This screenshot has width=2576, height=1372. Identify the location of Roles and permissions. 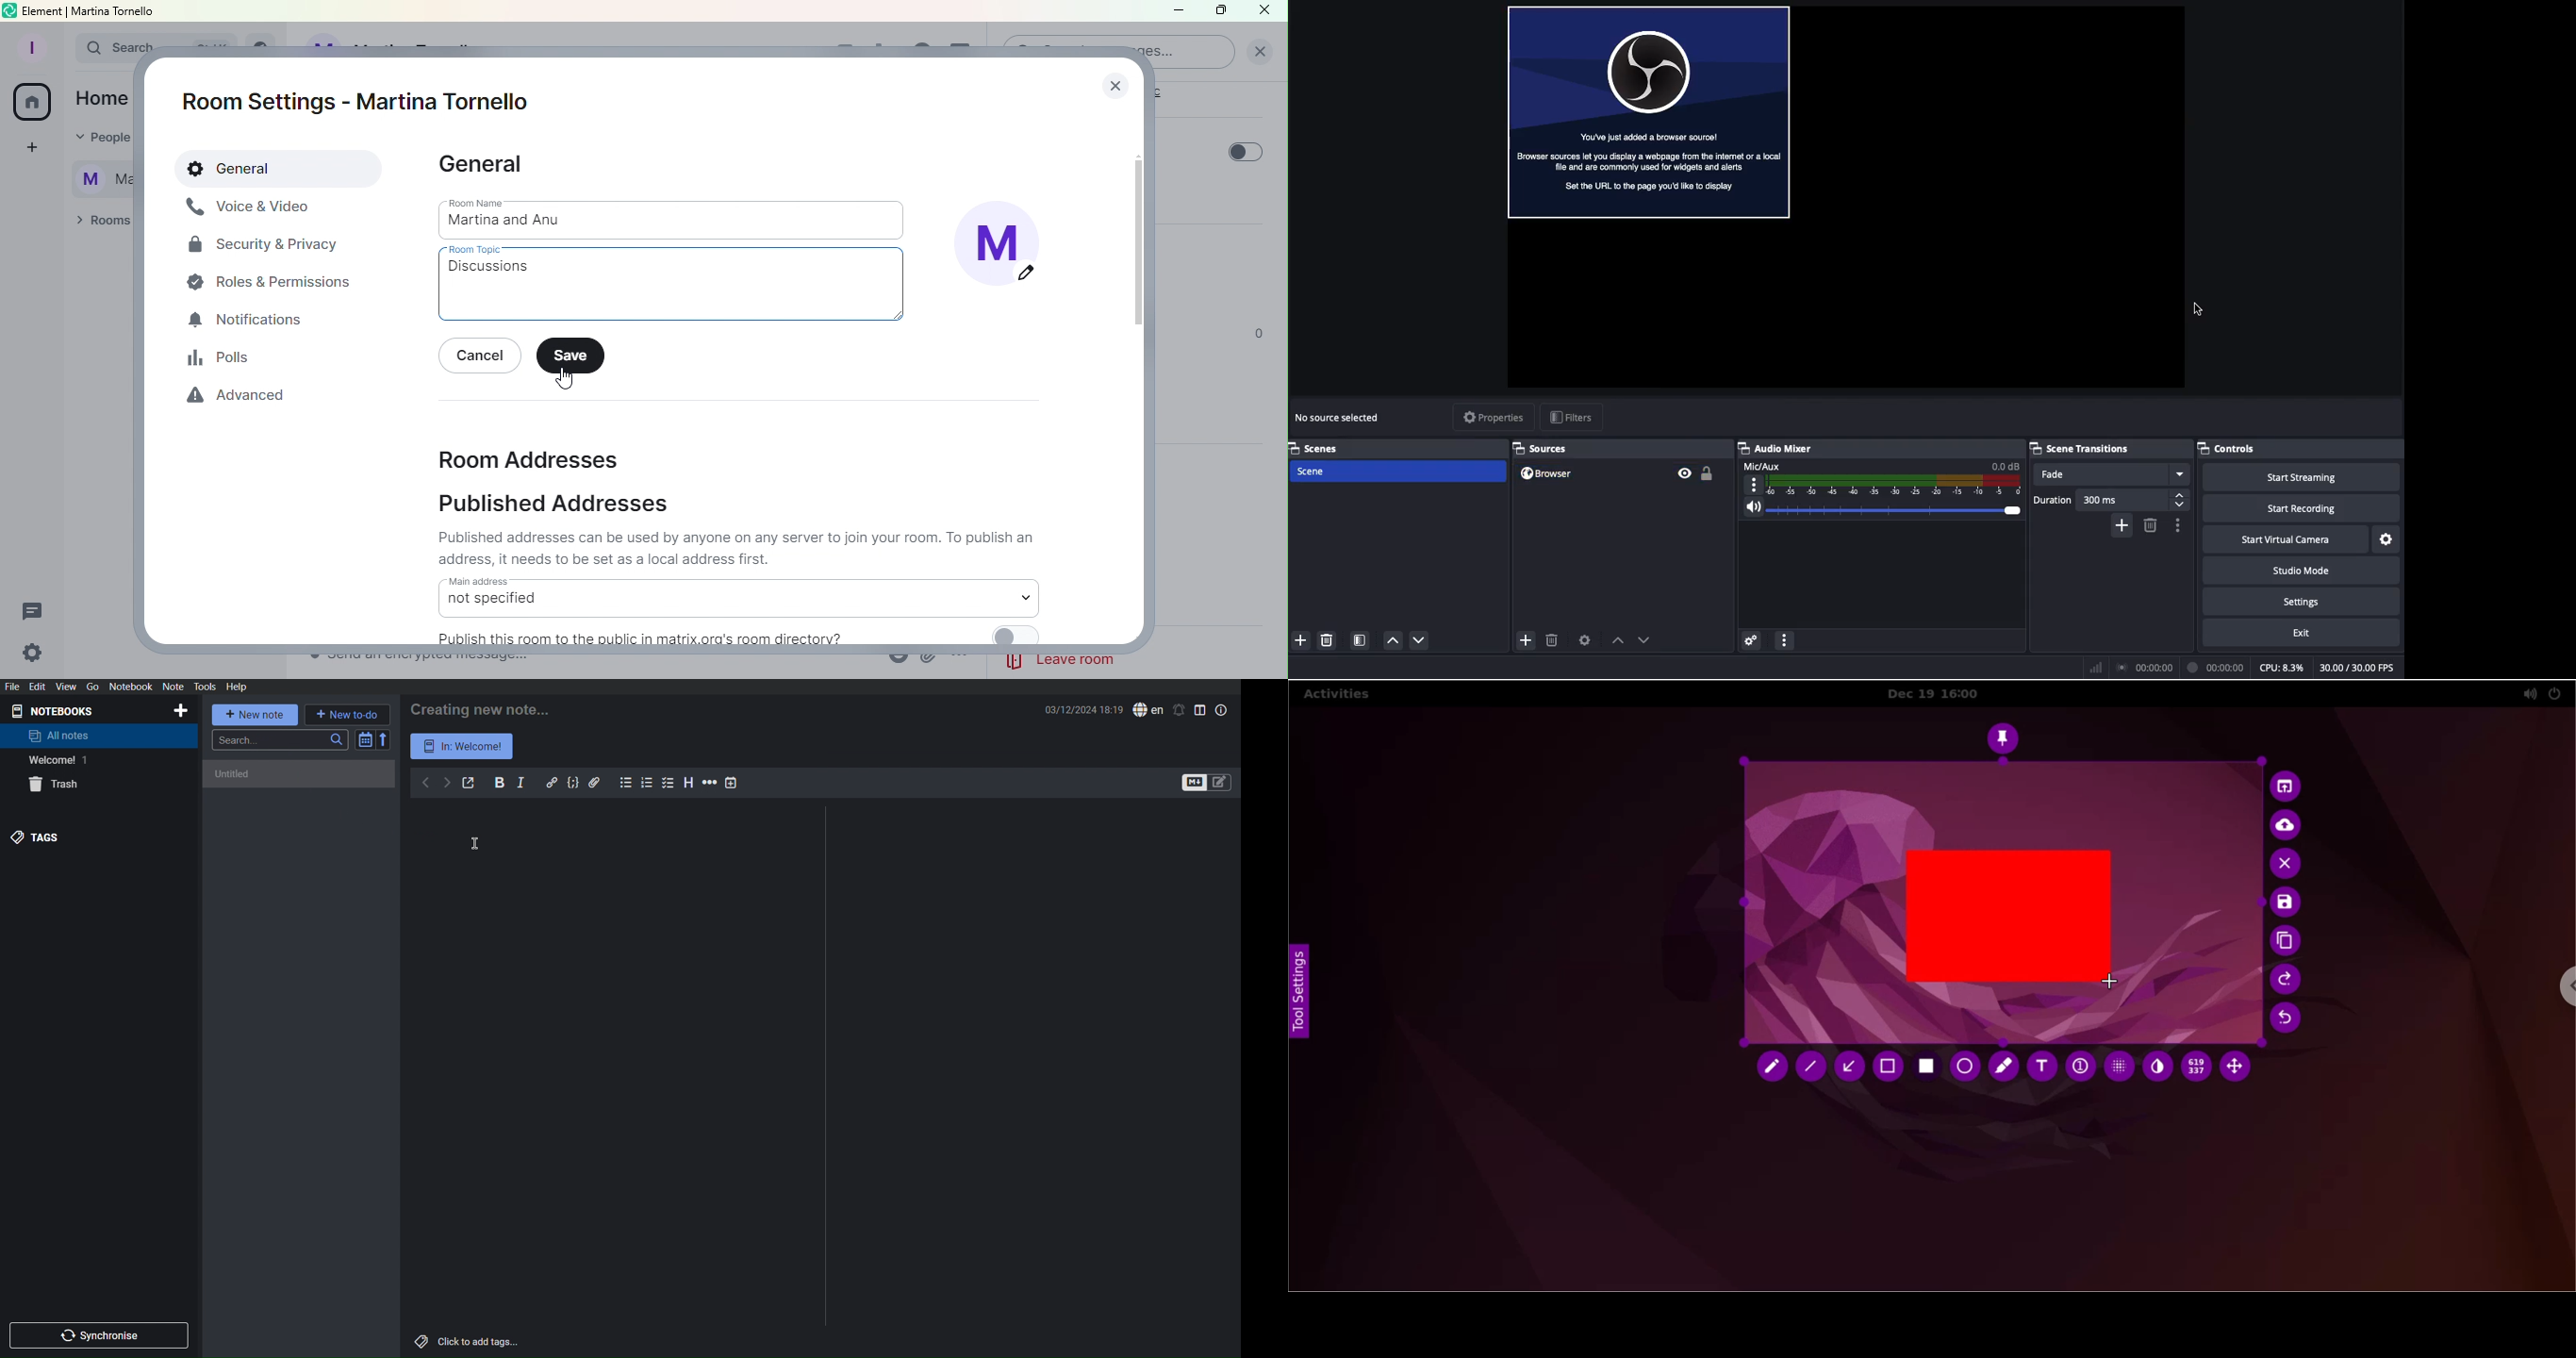
(274, 281).